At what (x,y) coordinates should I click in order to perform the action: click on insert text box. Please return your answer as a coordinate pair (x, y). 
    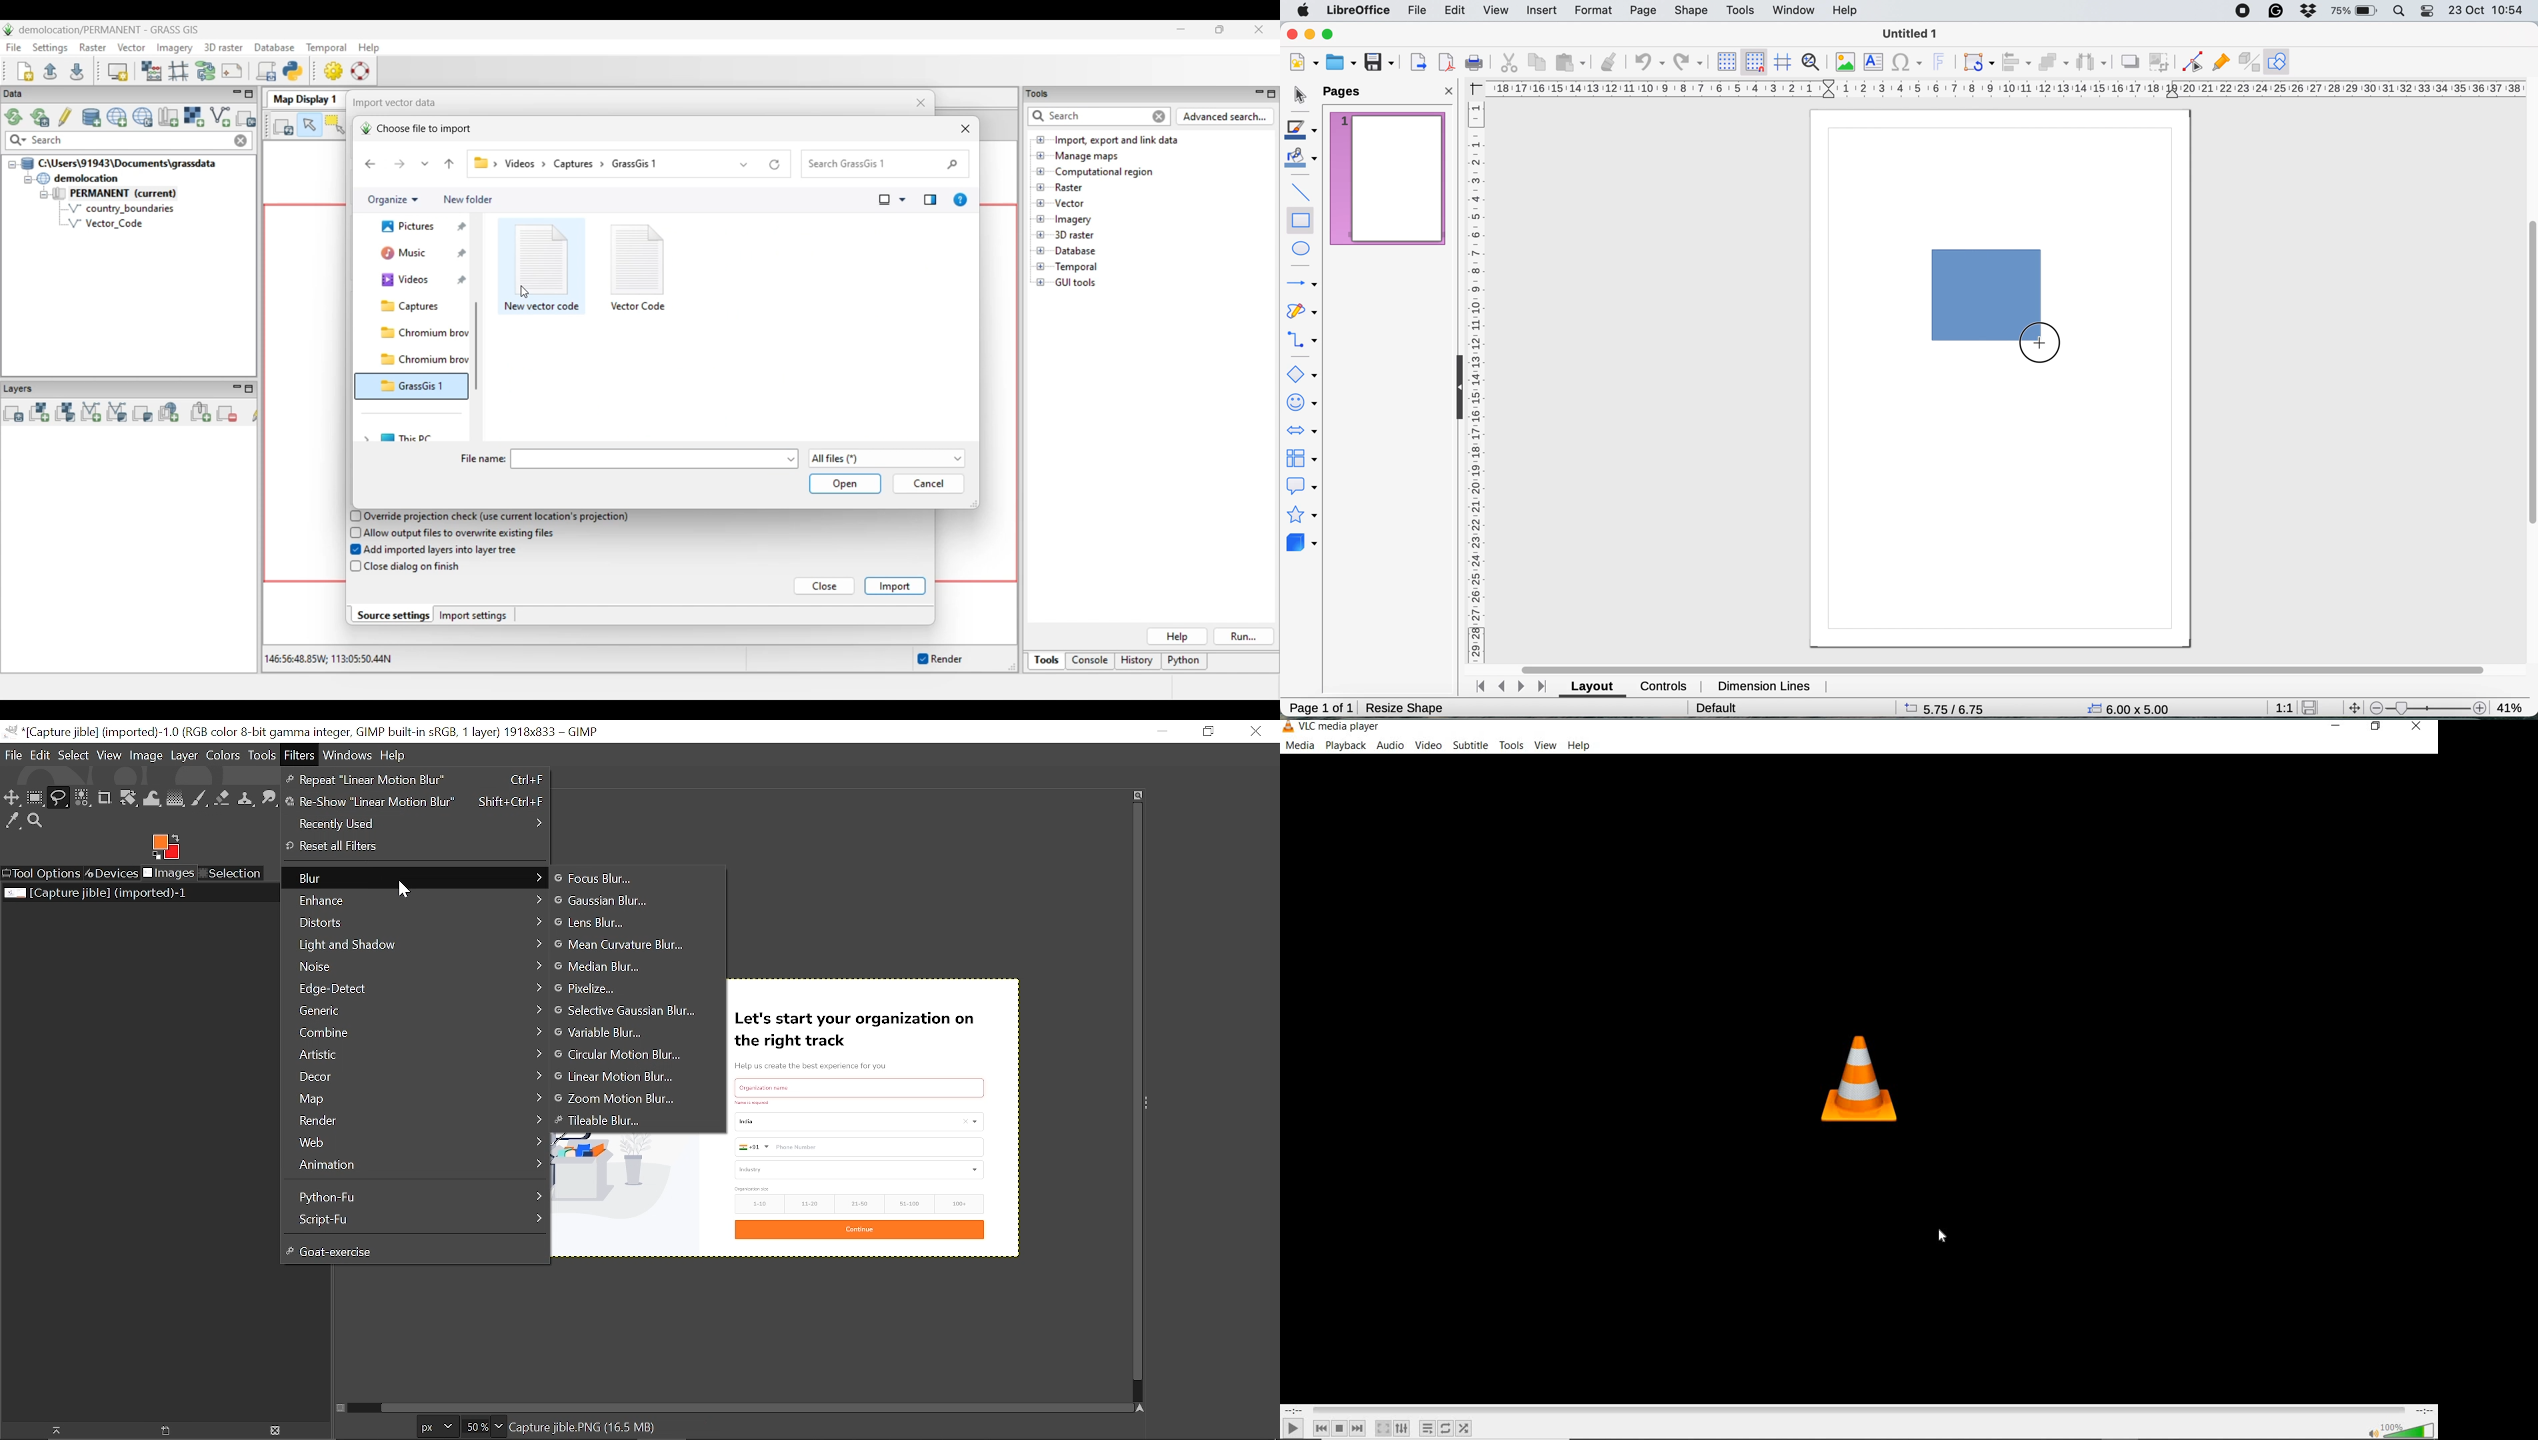
    Looking at the image, I should click on (1876, 62).